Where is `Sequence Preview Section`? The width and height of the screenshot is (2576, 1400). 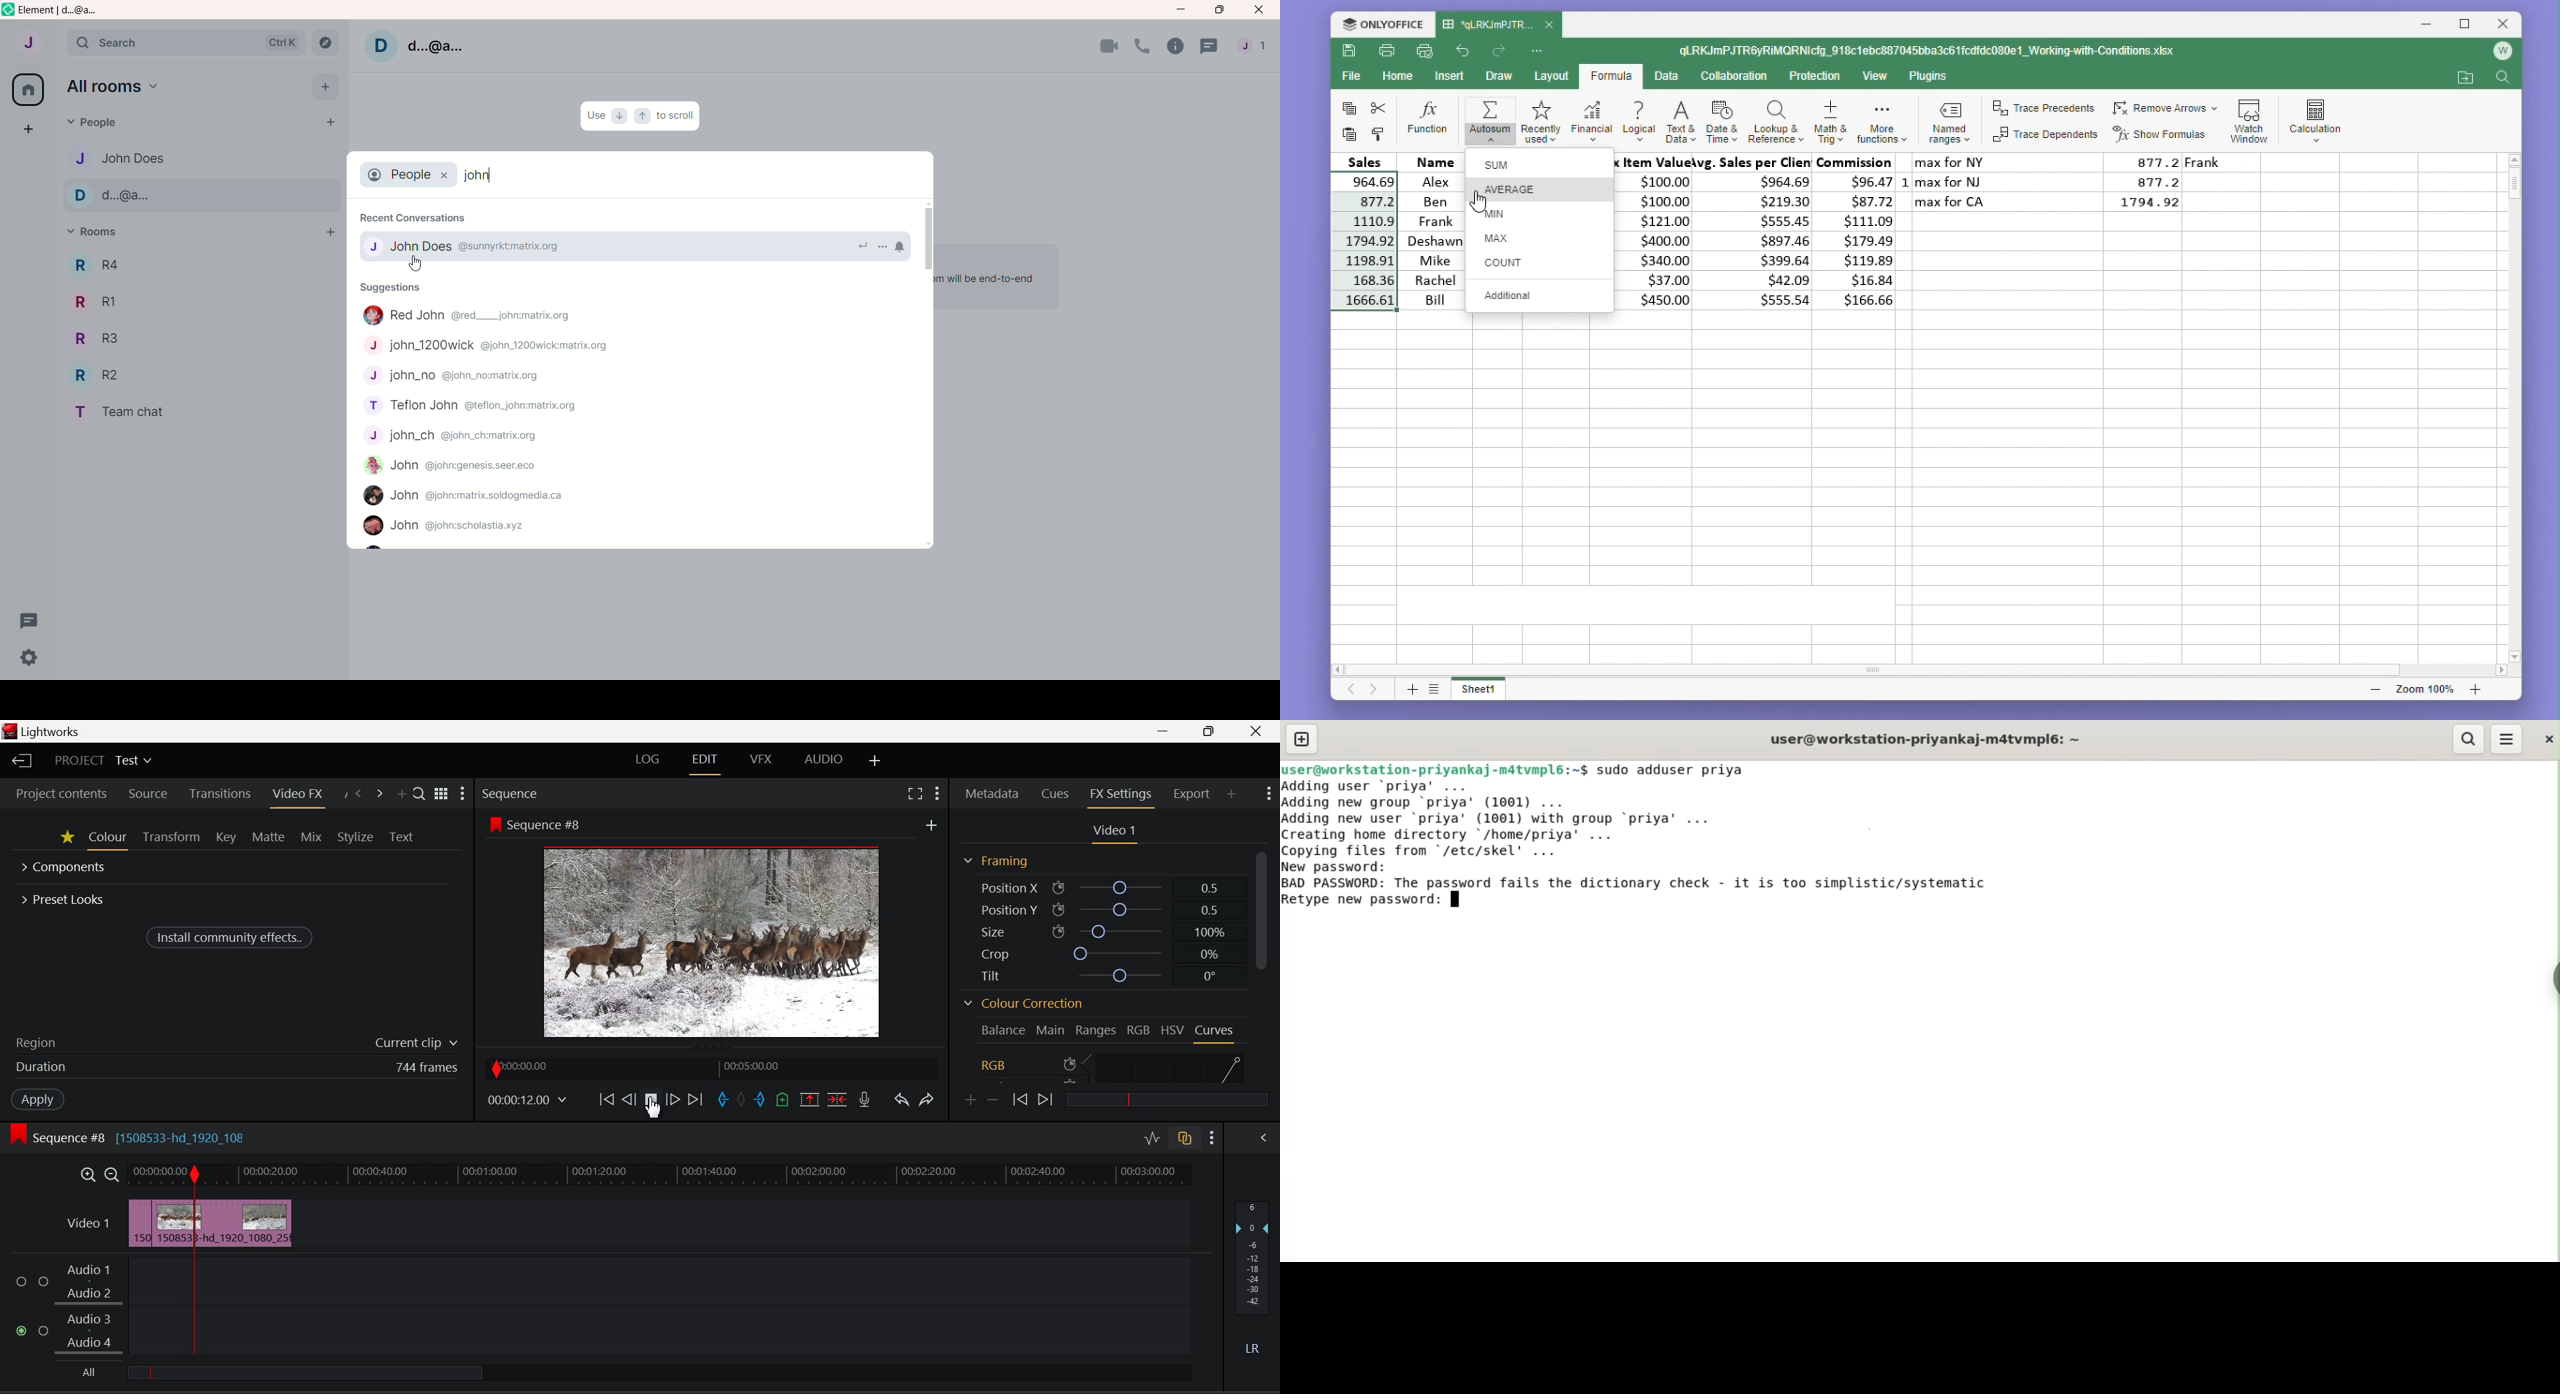 Sequence Preview Section is located at coordinates (511, 793).